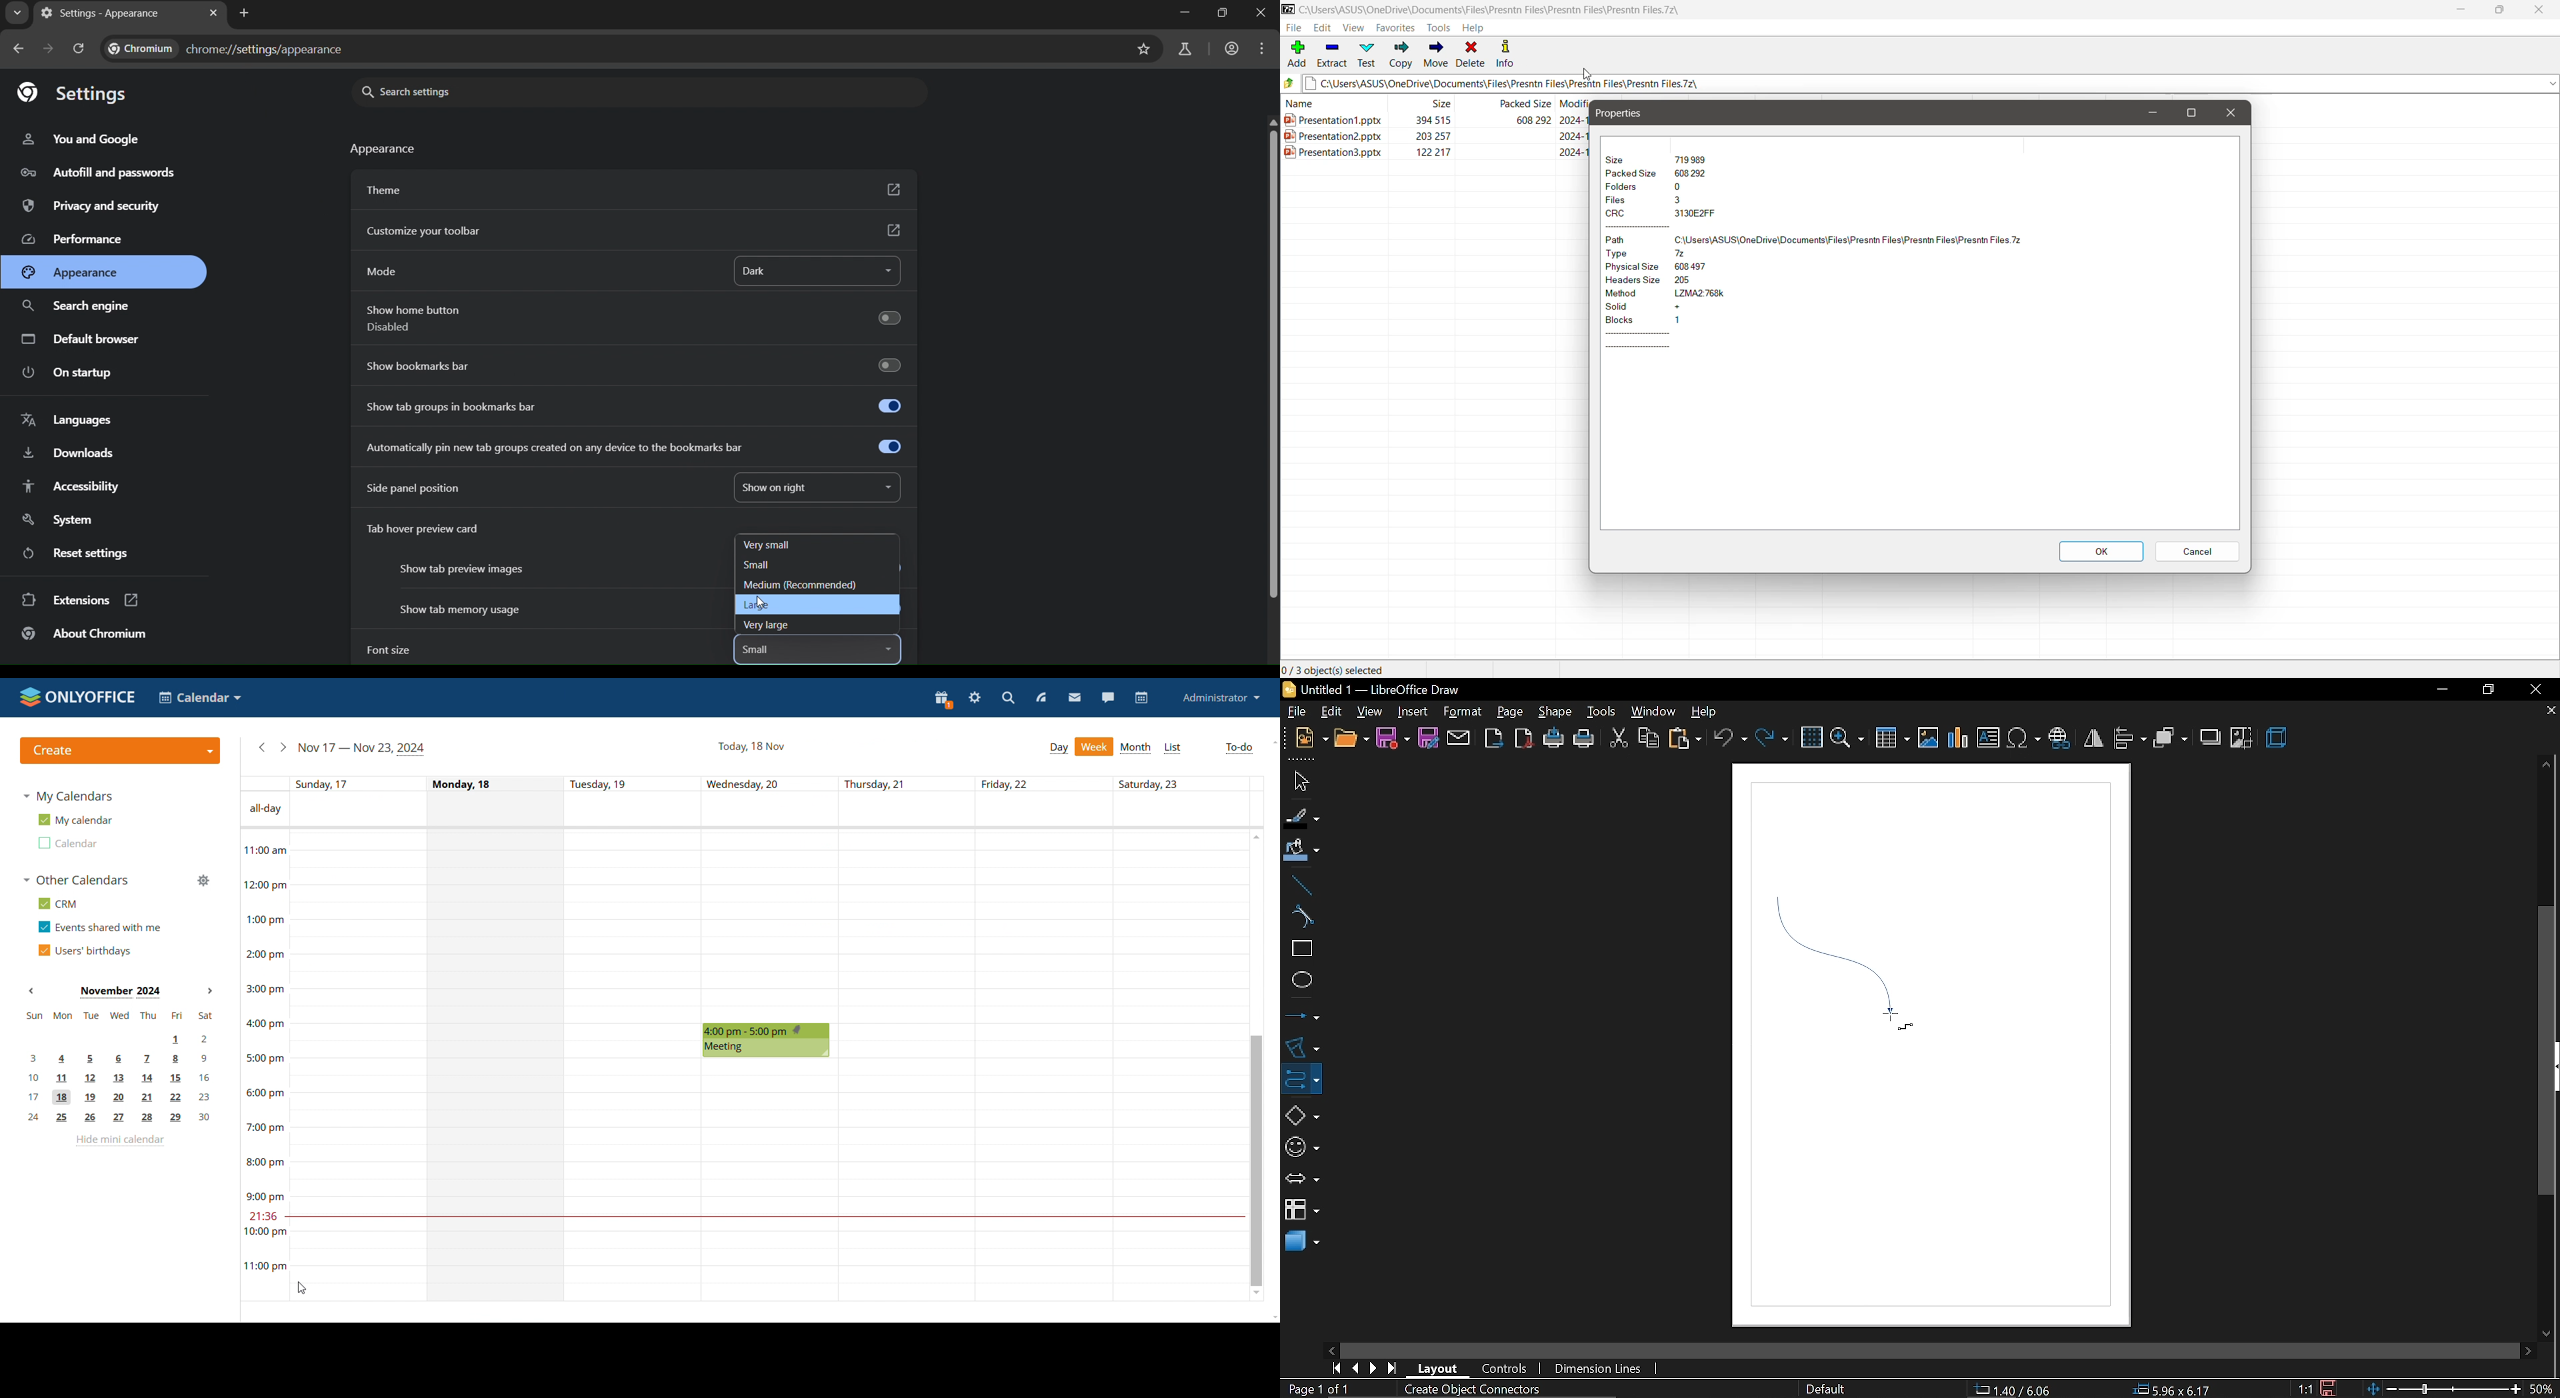 This screenshot has height=1400, width=2576. Describe the element at coordinates (1300, 1144) in the screenshot. I see `symbol shapes` at that location.